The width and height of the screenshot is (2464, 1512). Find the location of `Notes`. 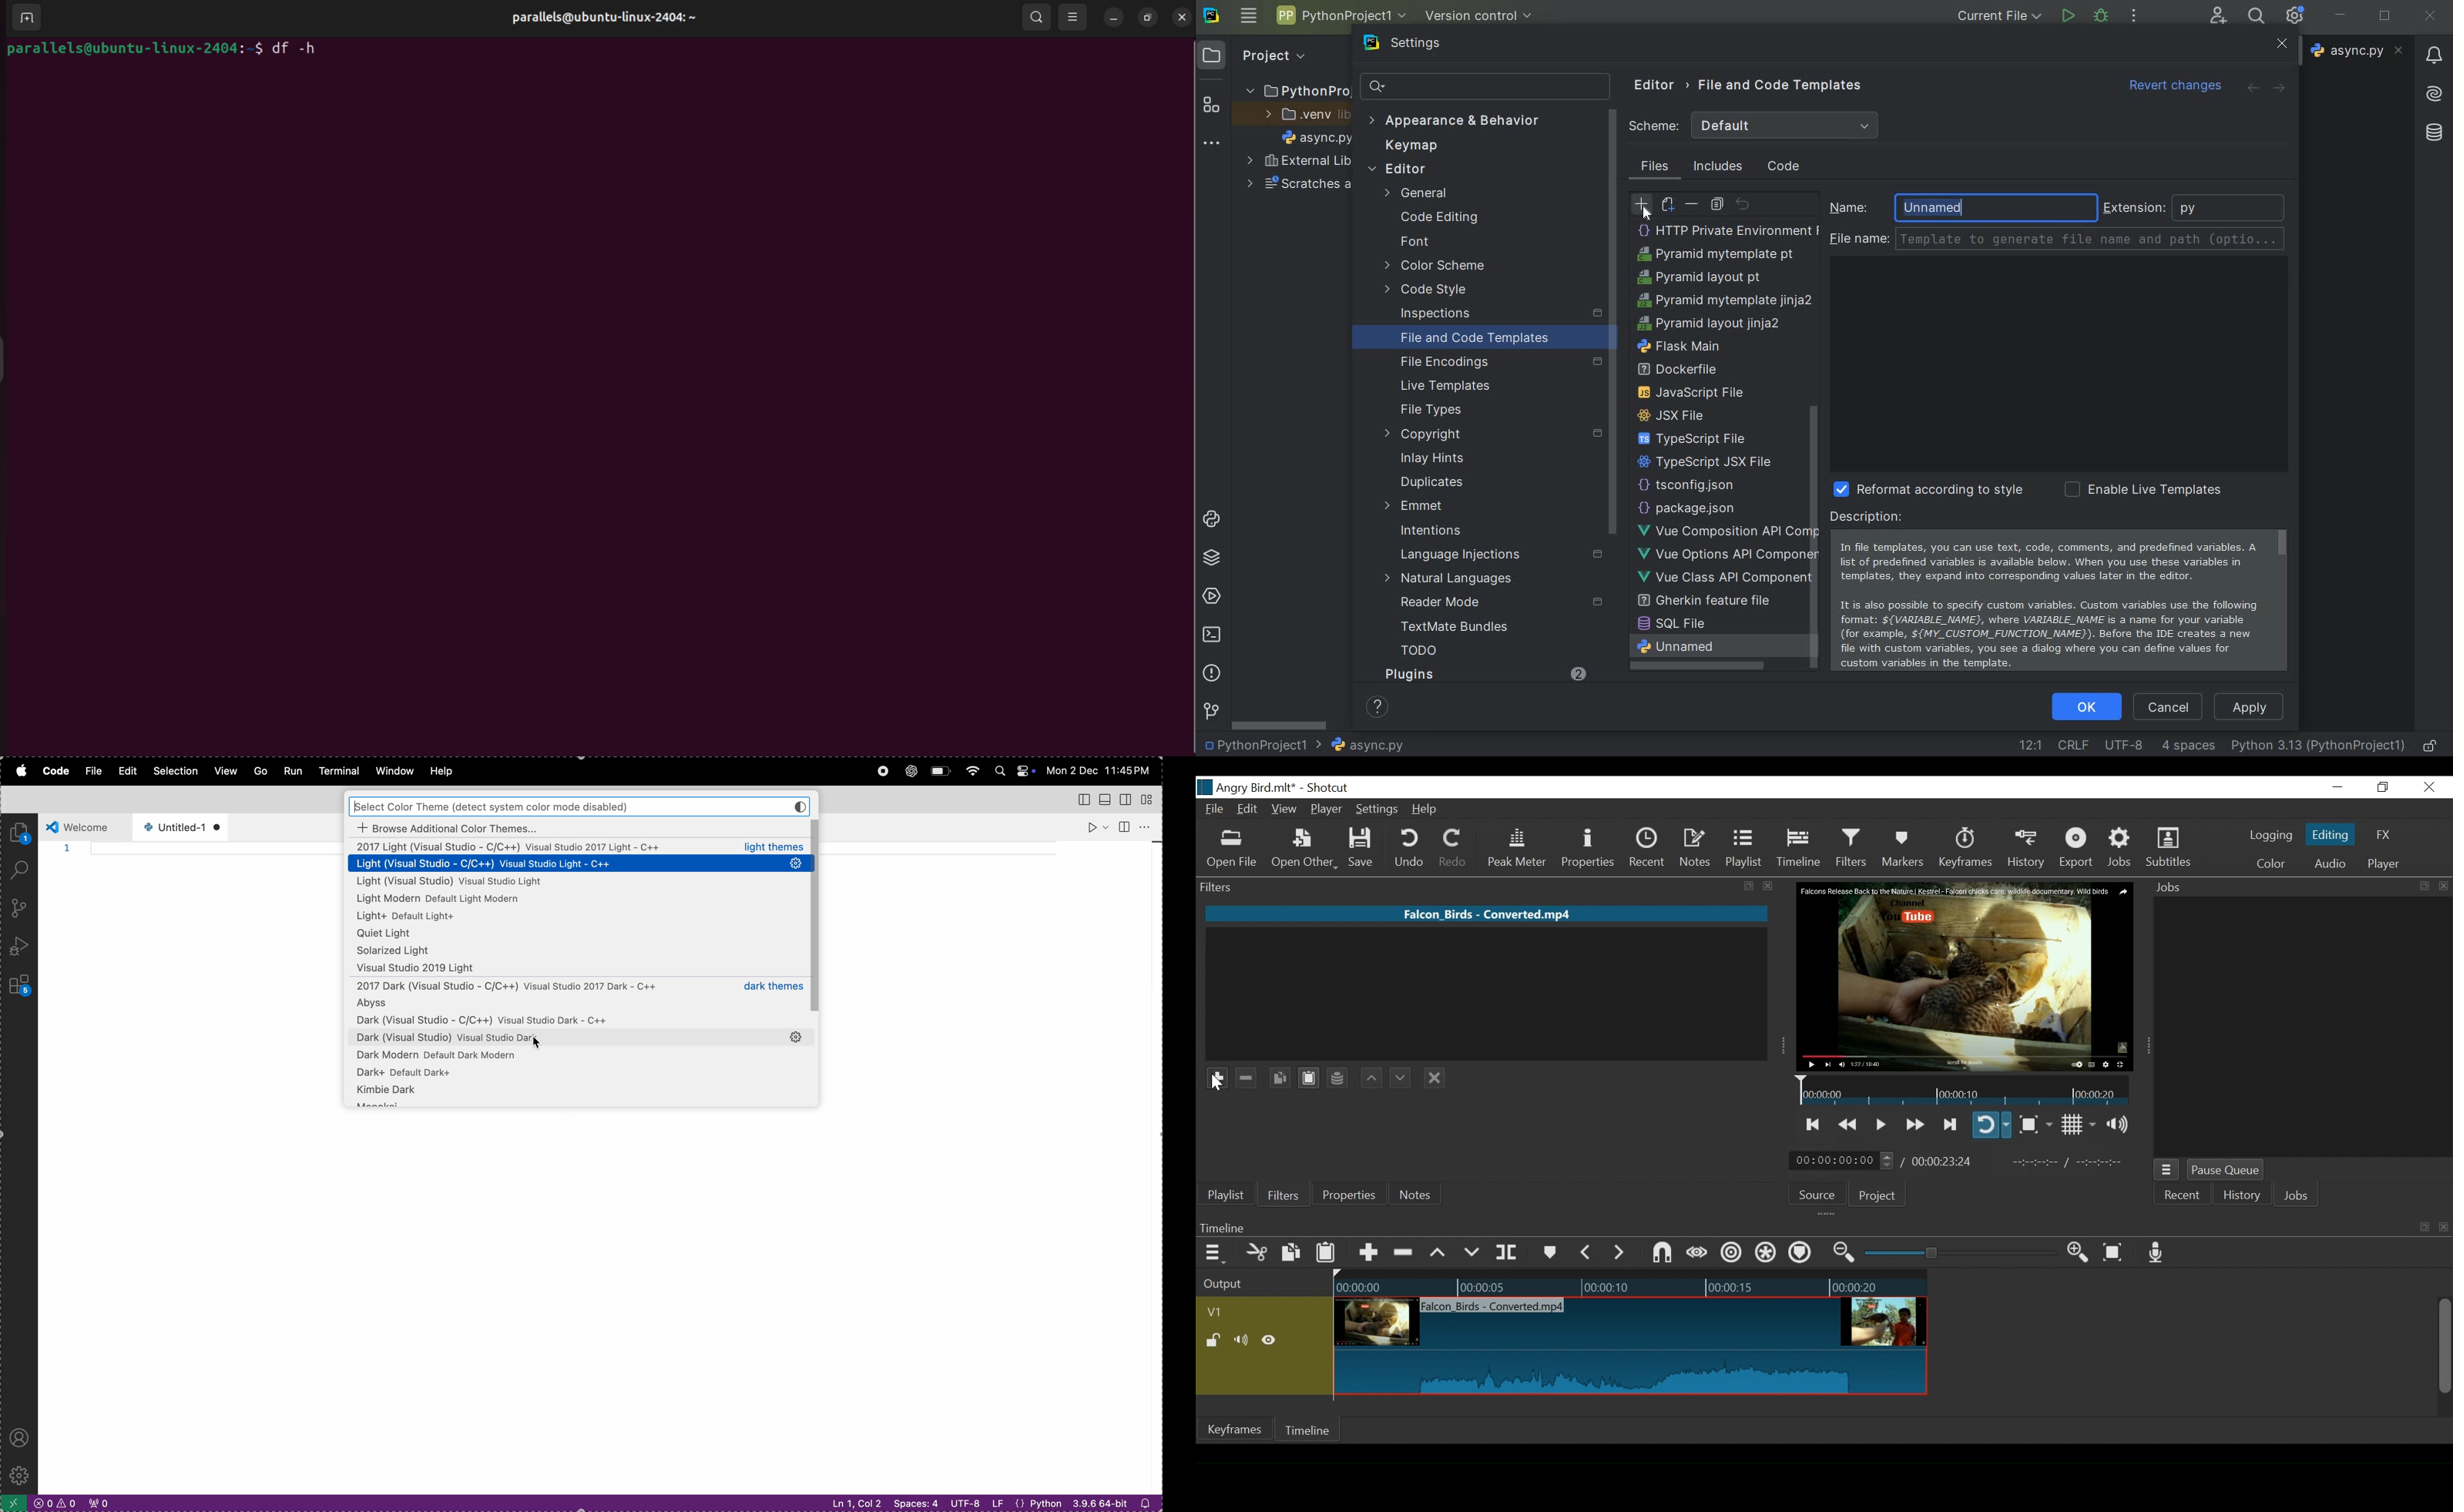

Notes is located at coordinates (1416, 1194).